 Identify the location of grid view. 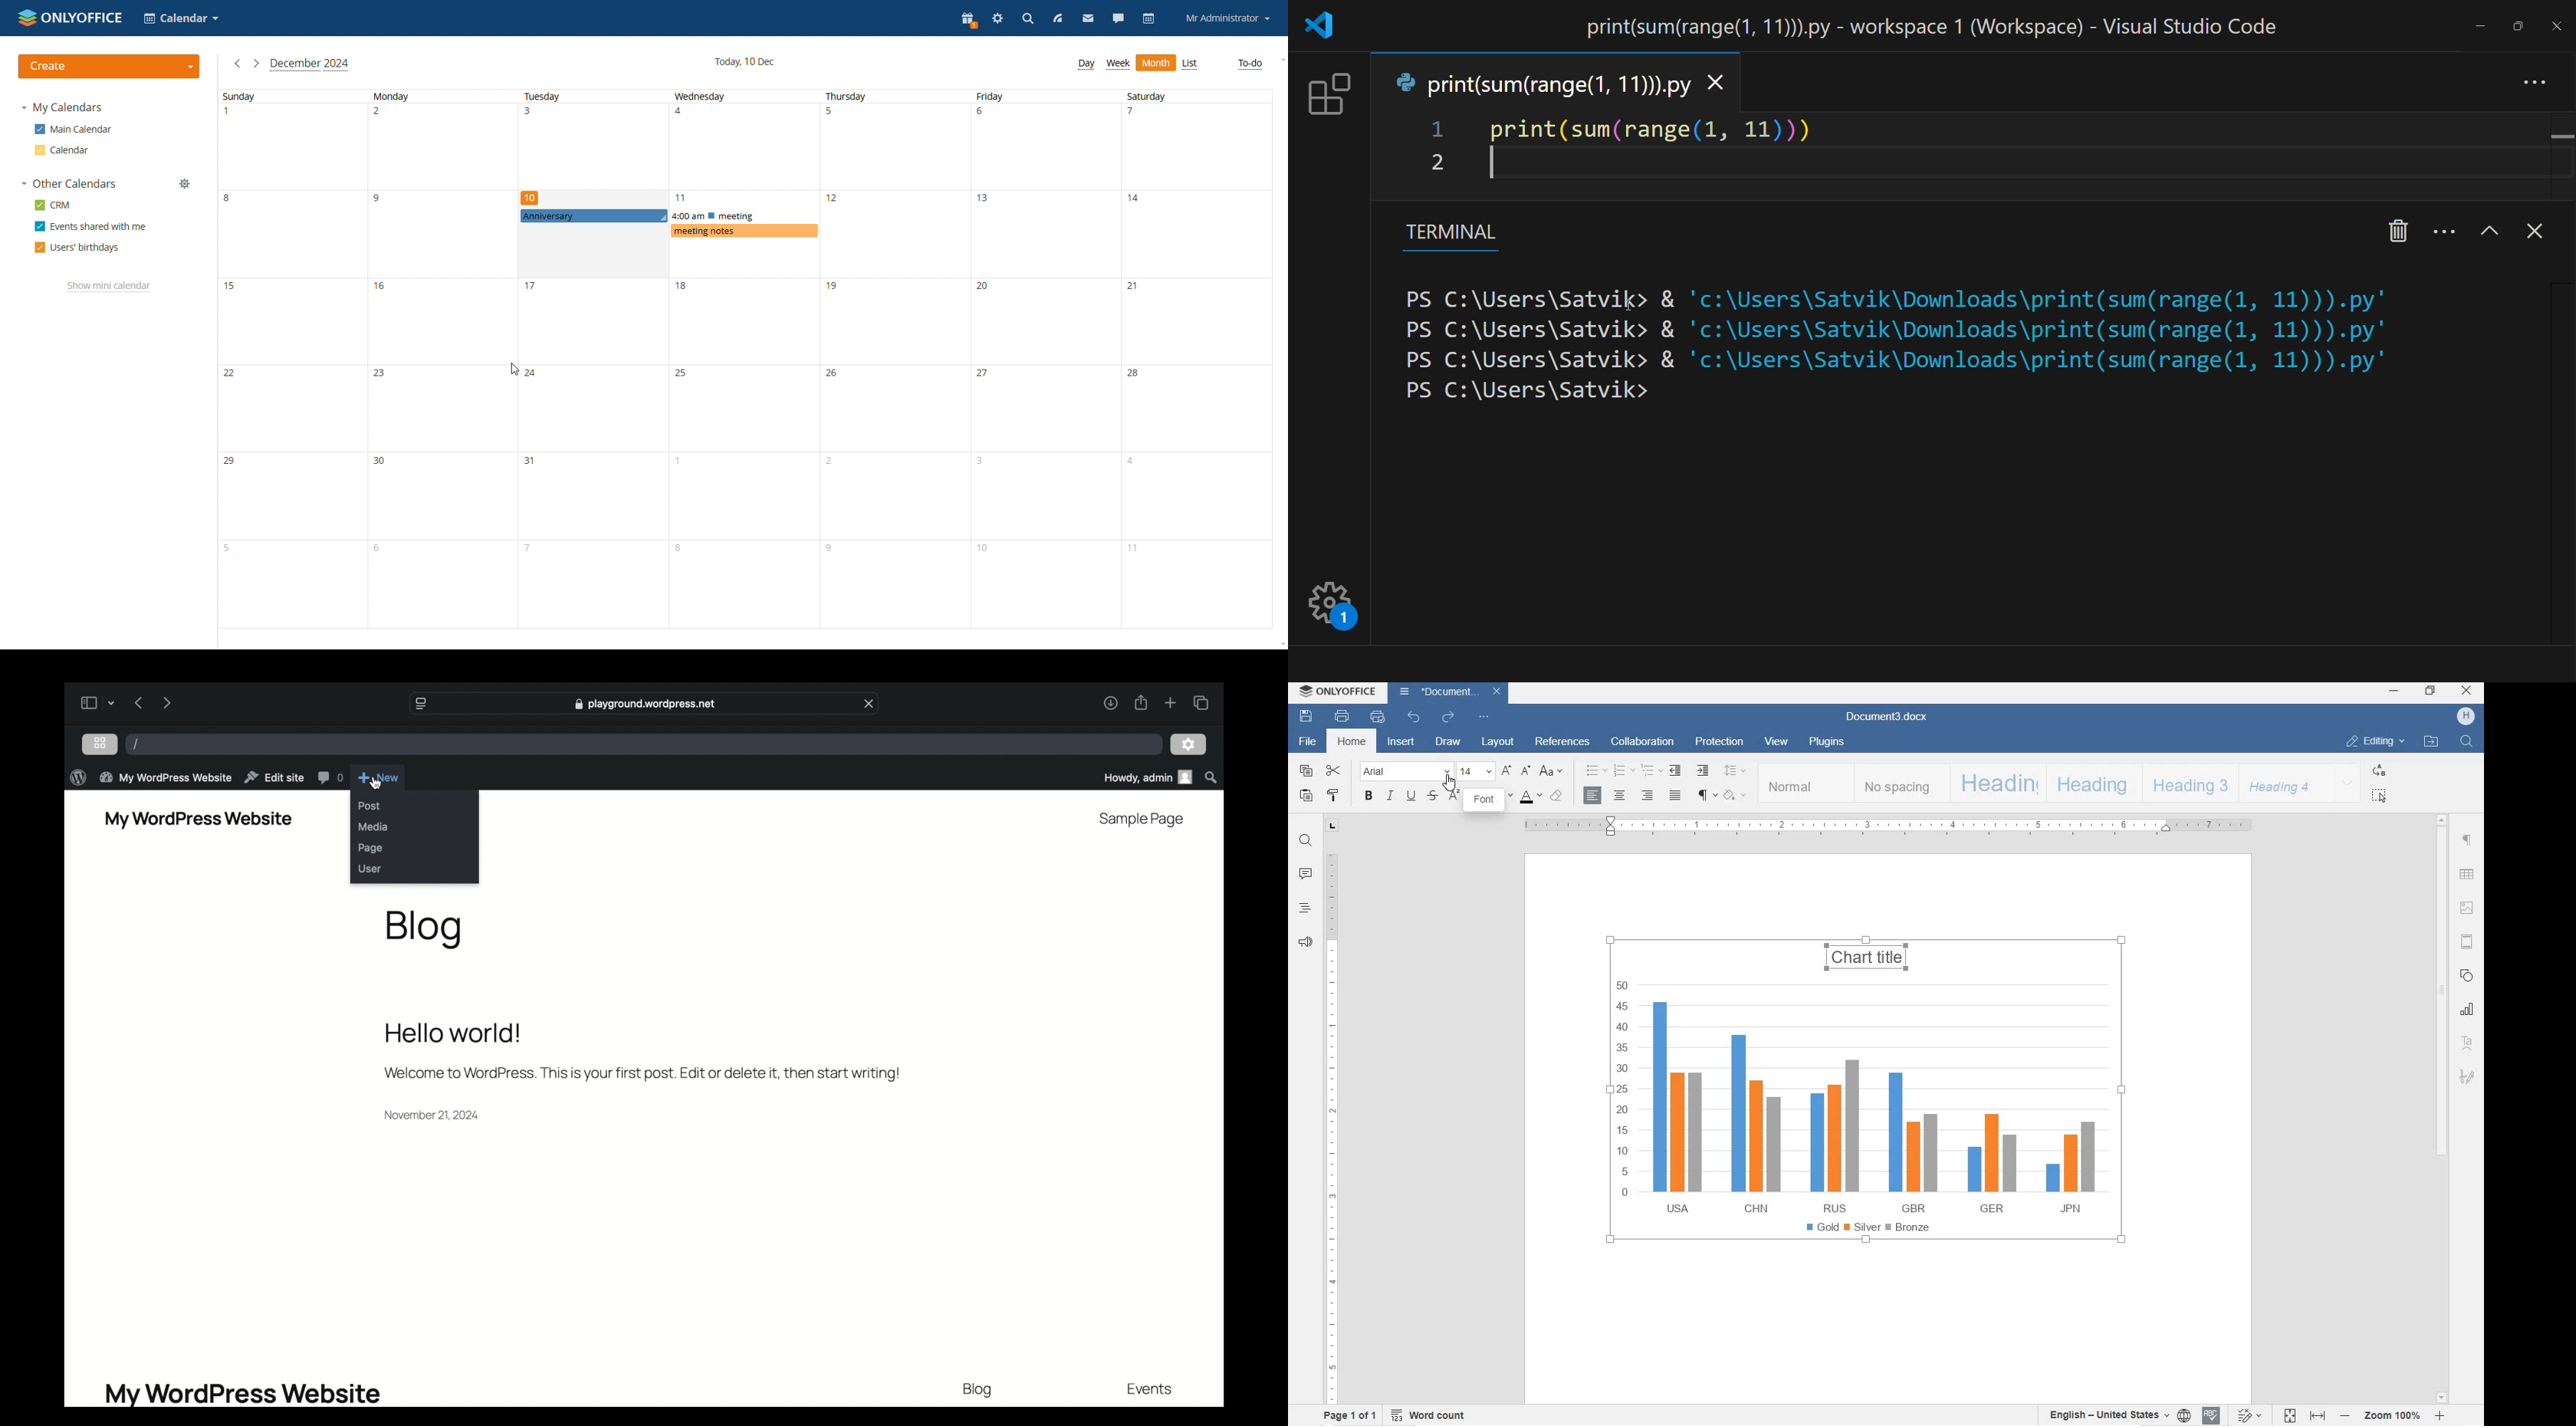
(100, 743).